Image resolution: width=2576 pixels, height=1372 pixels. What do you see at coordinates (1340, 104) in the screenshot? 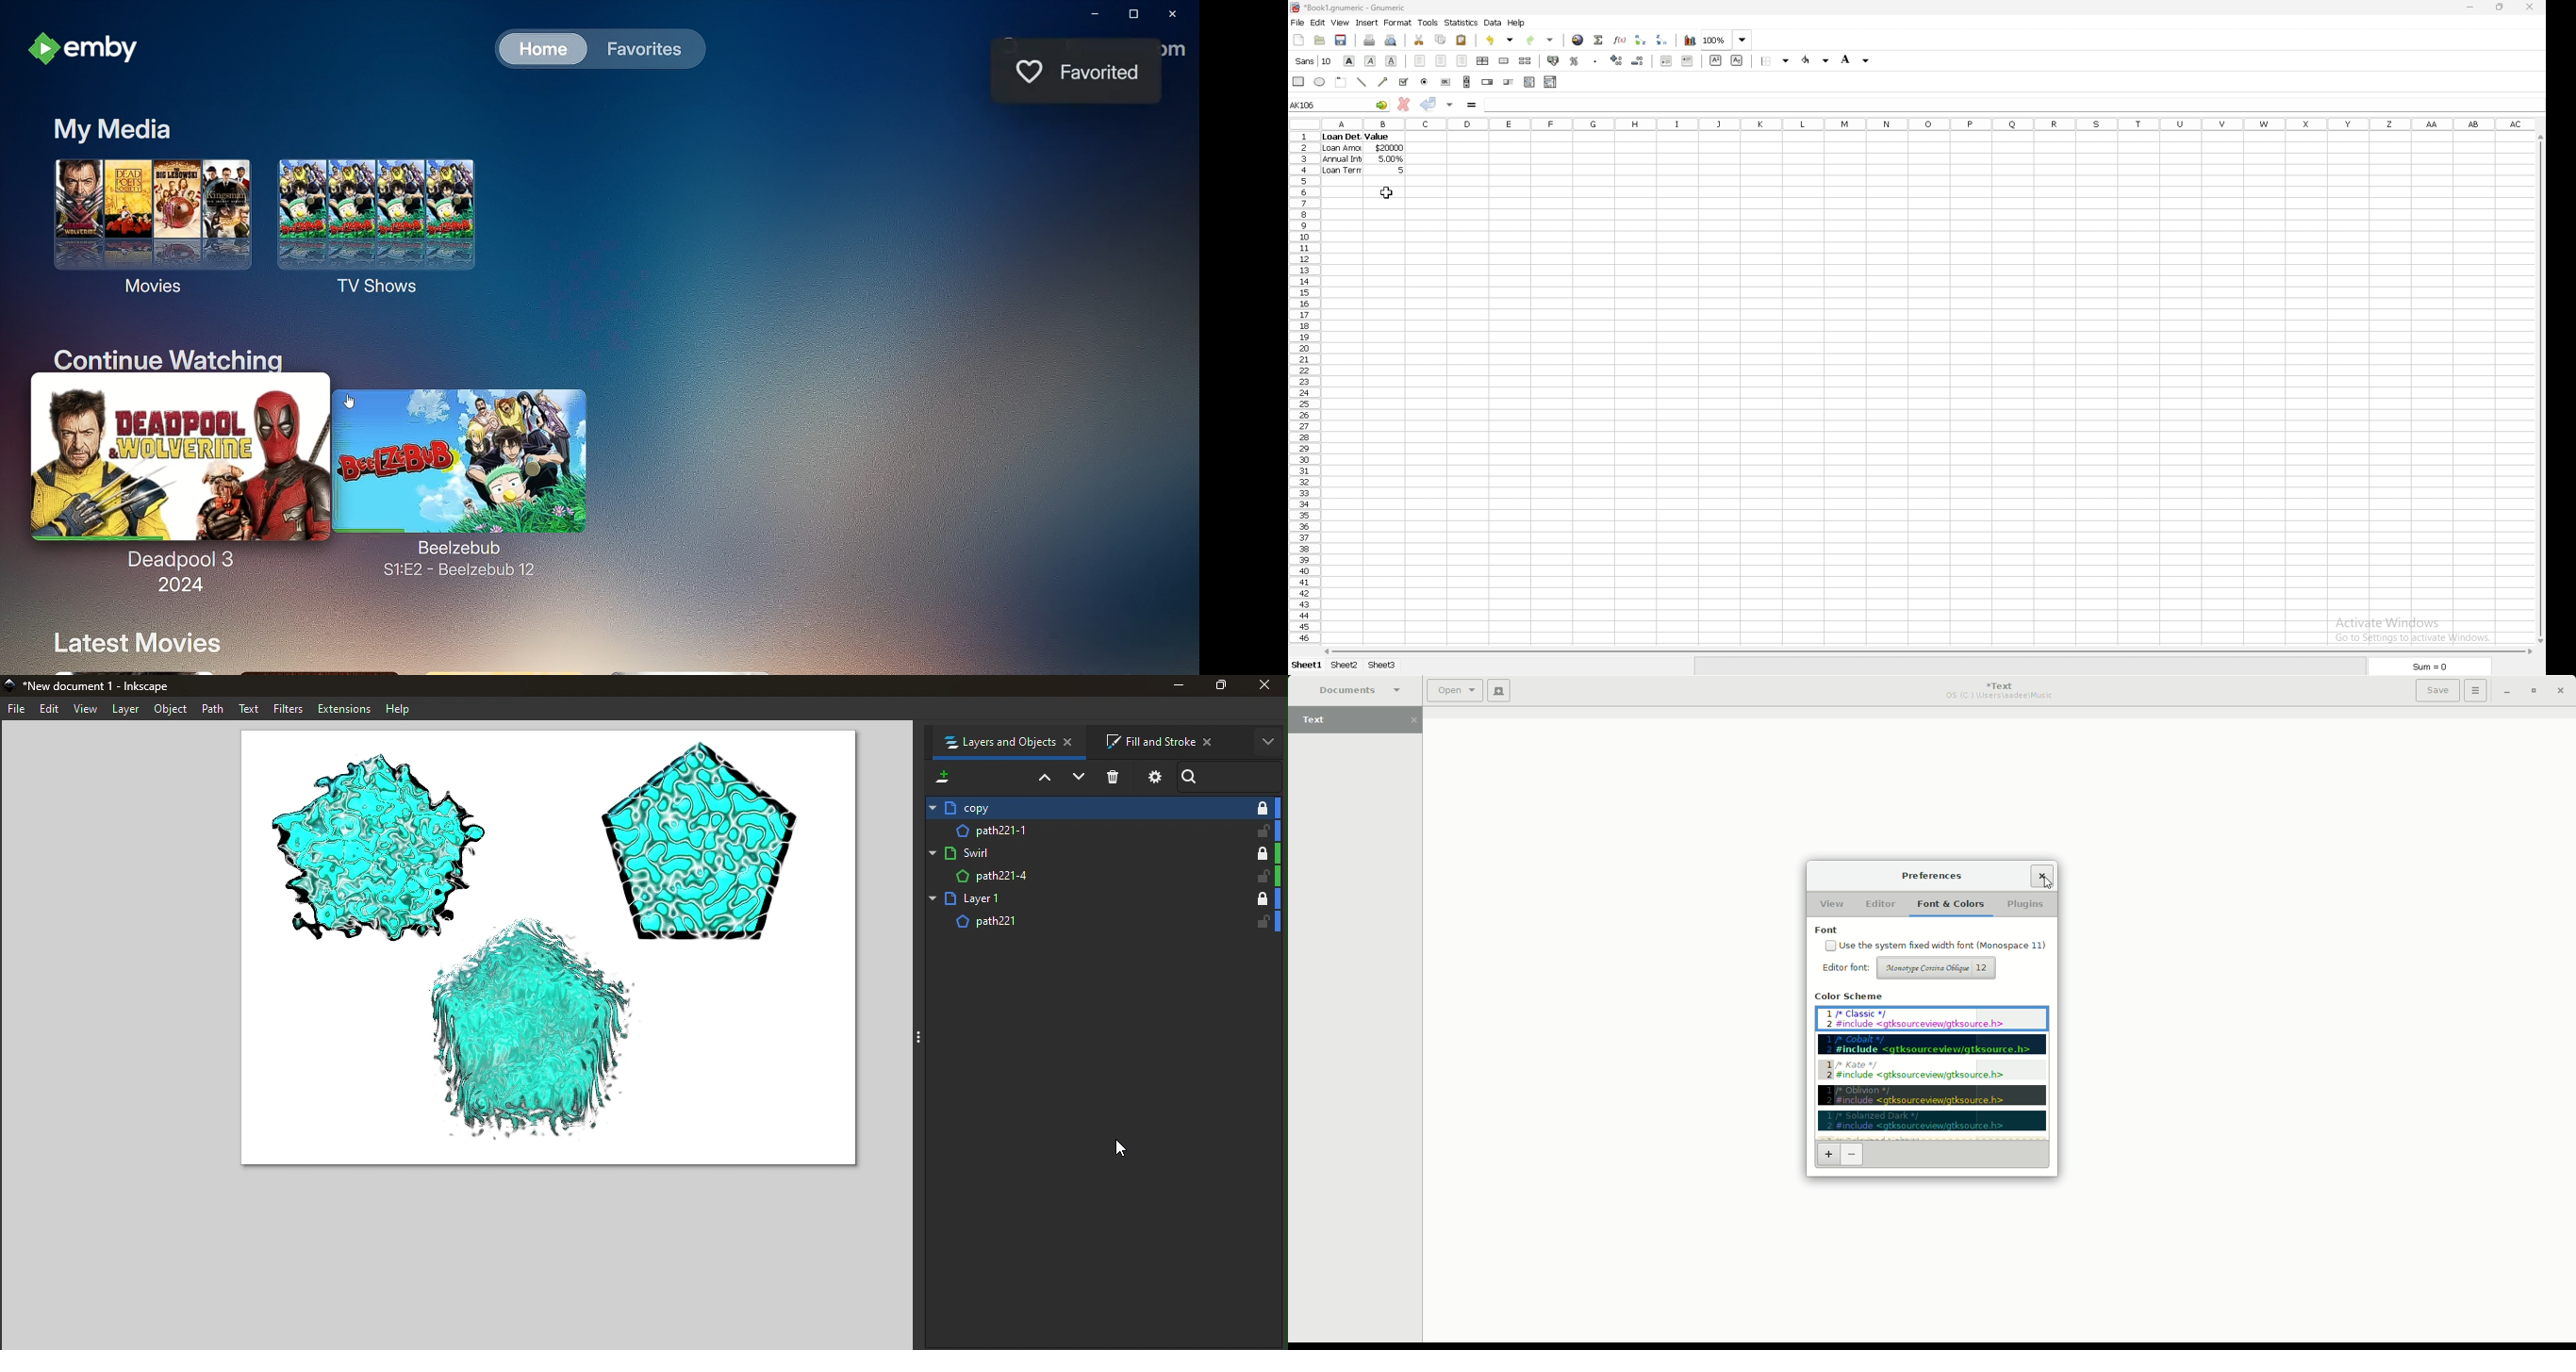
I see `selected cell` at bounding box center [1340, 104].